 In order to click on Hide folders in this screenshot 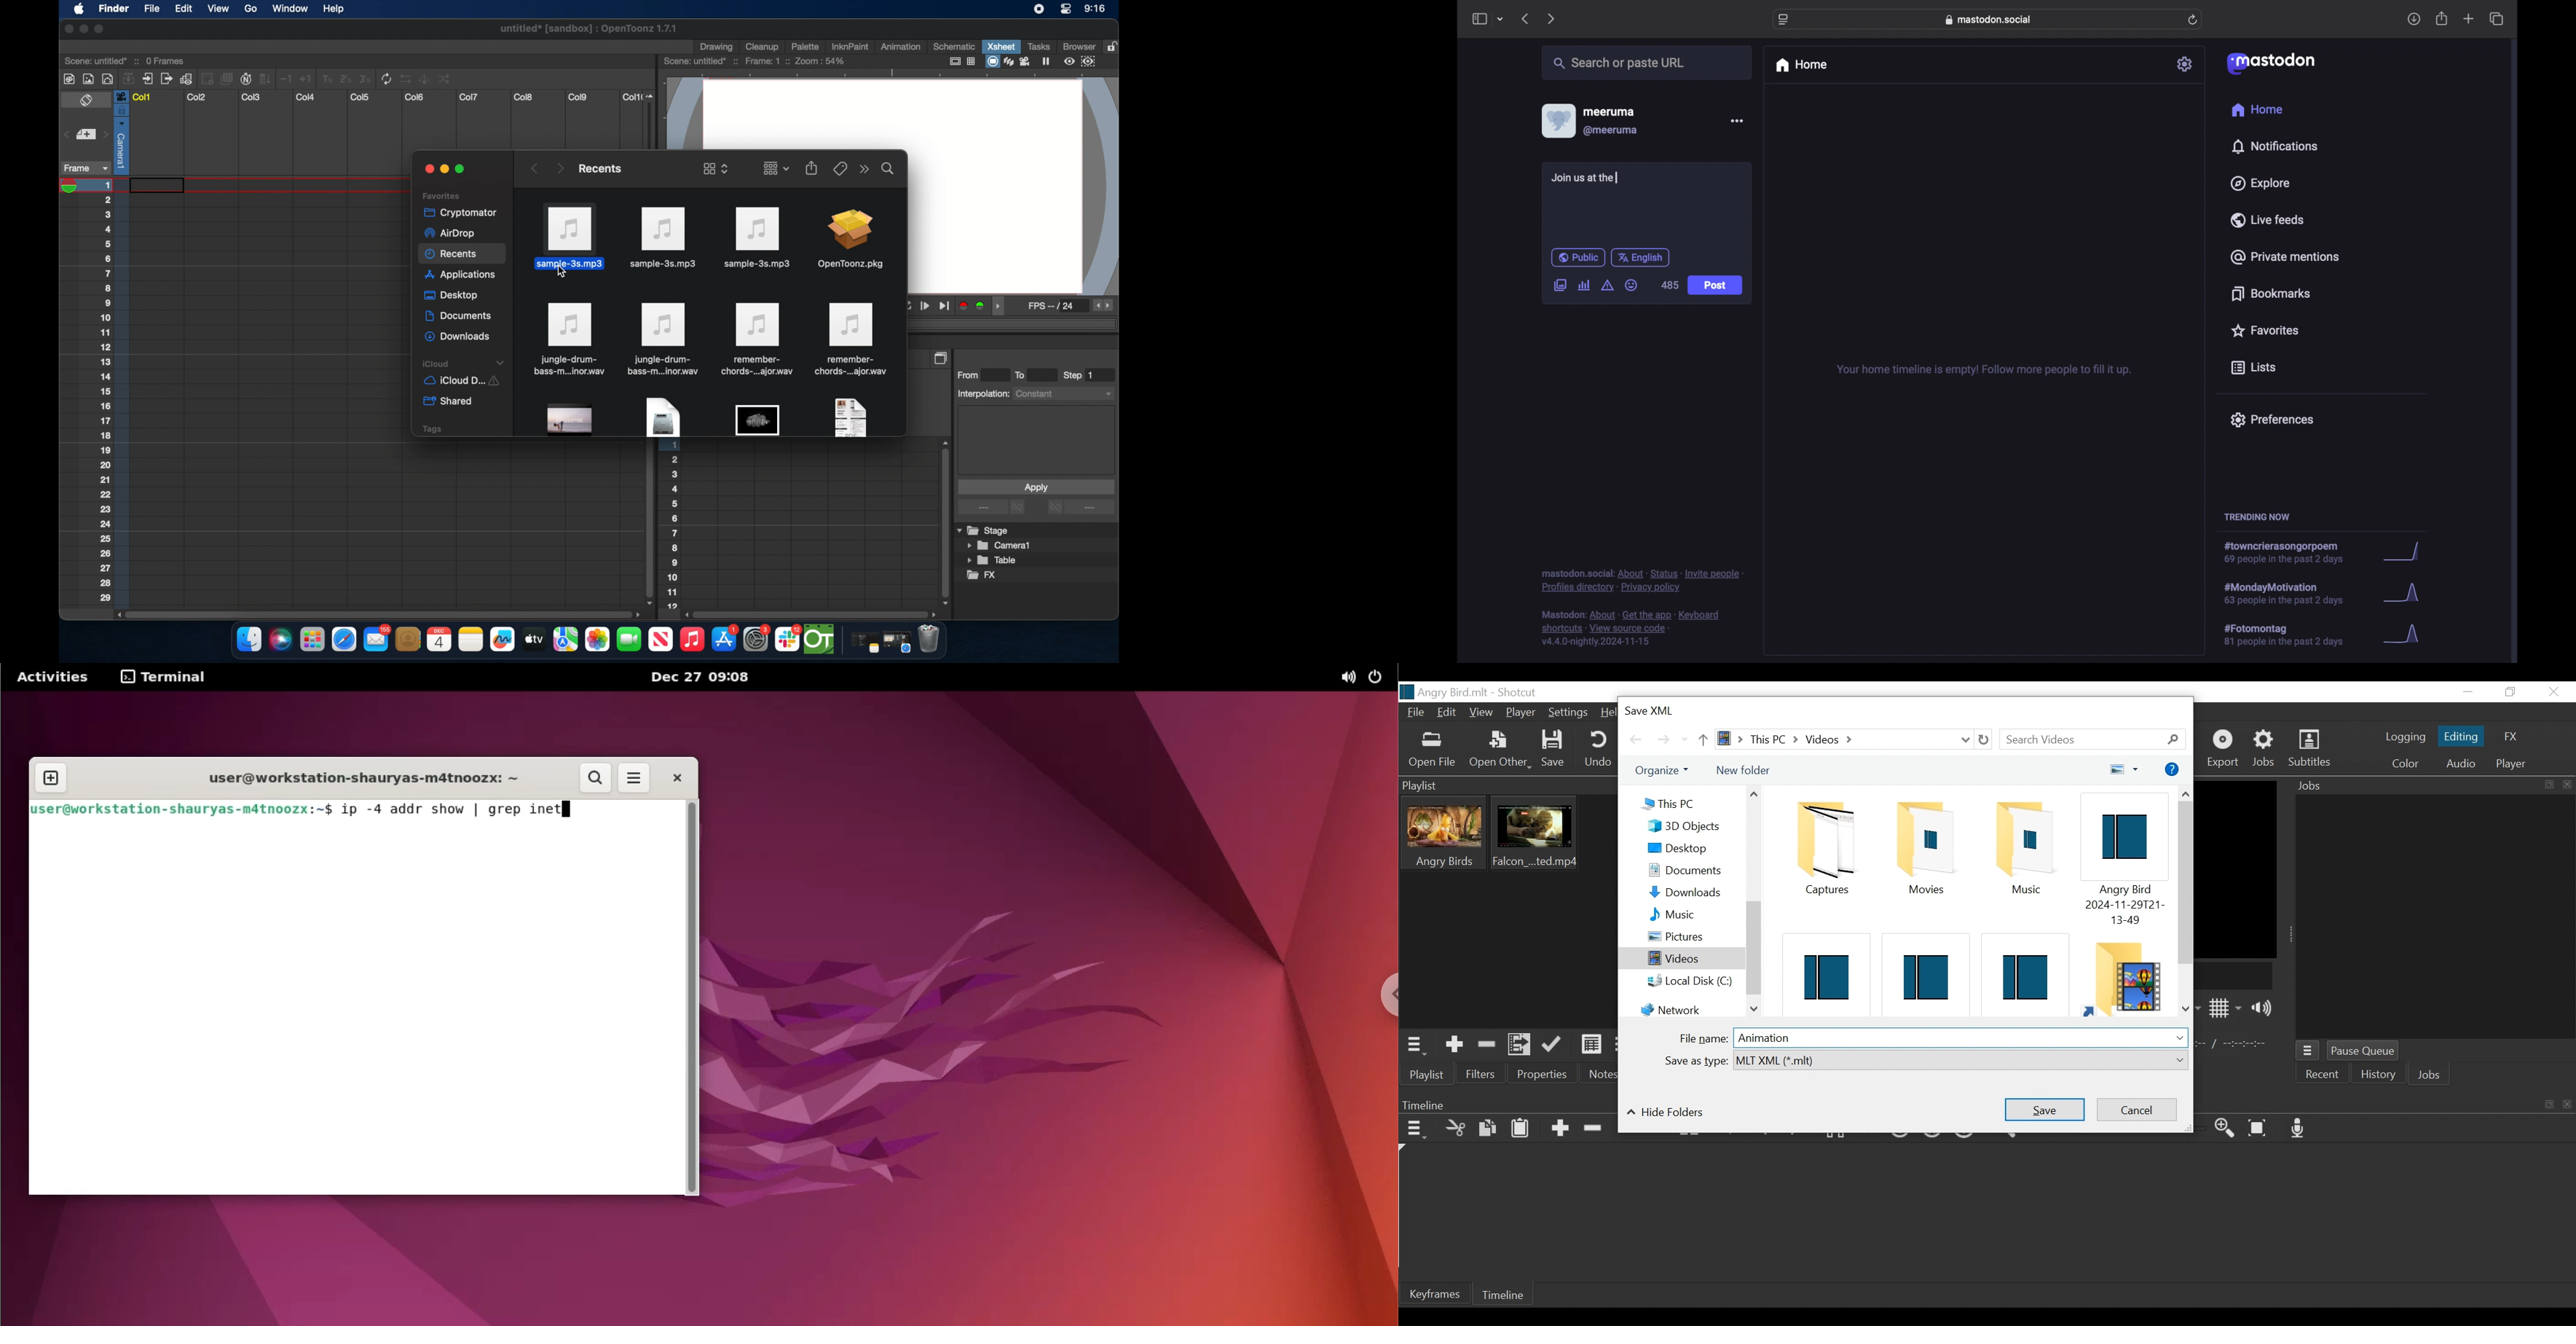, I will do `click(1664, 1112)`.